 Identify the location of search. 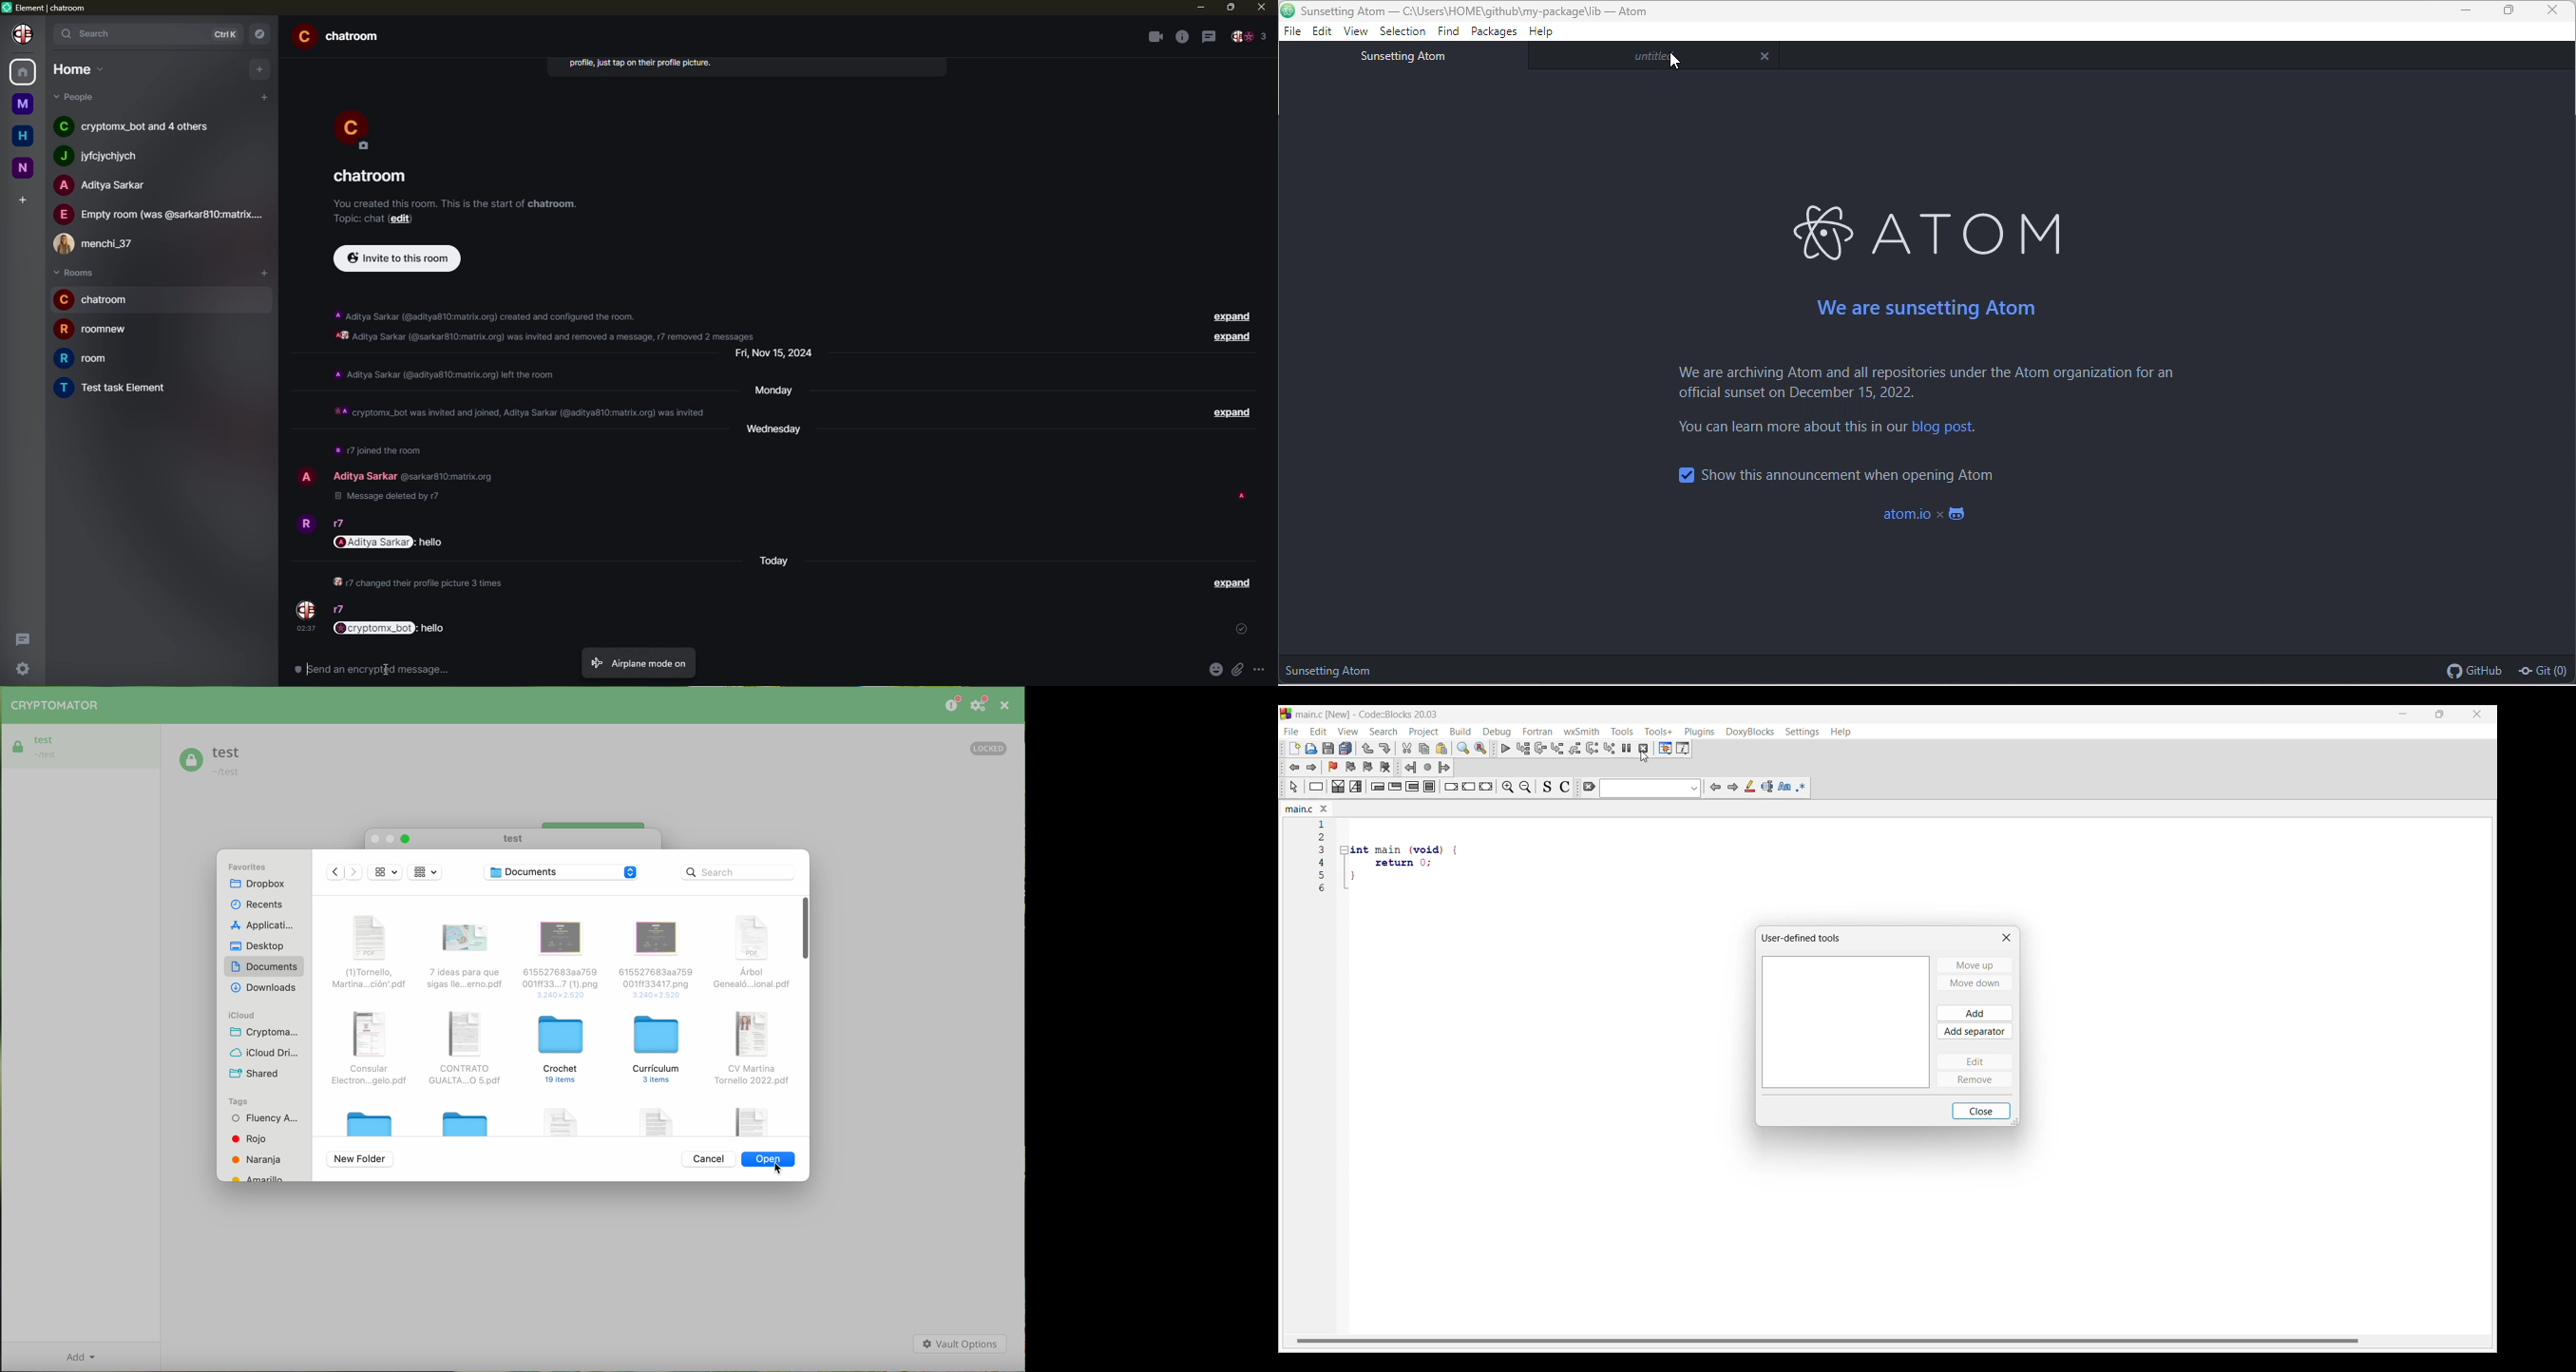
(97, 33).